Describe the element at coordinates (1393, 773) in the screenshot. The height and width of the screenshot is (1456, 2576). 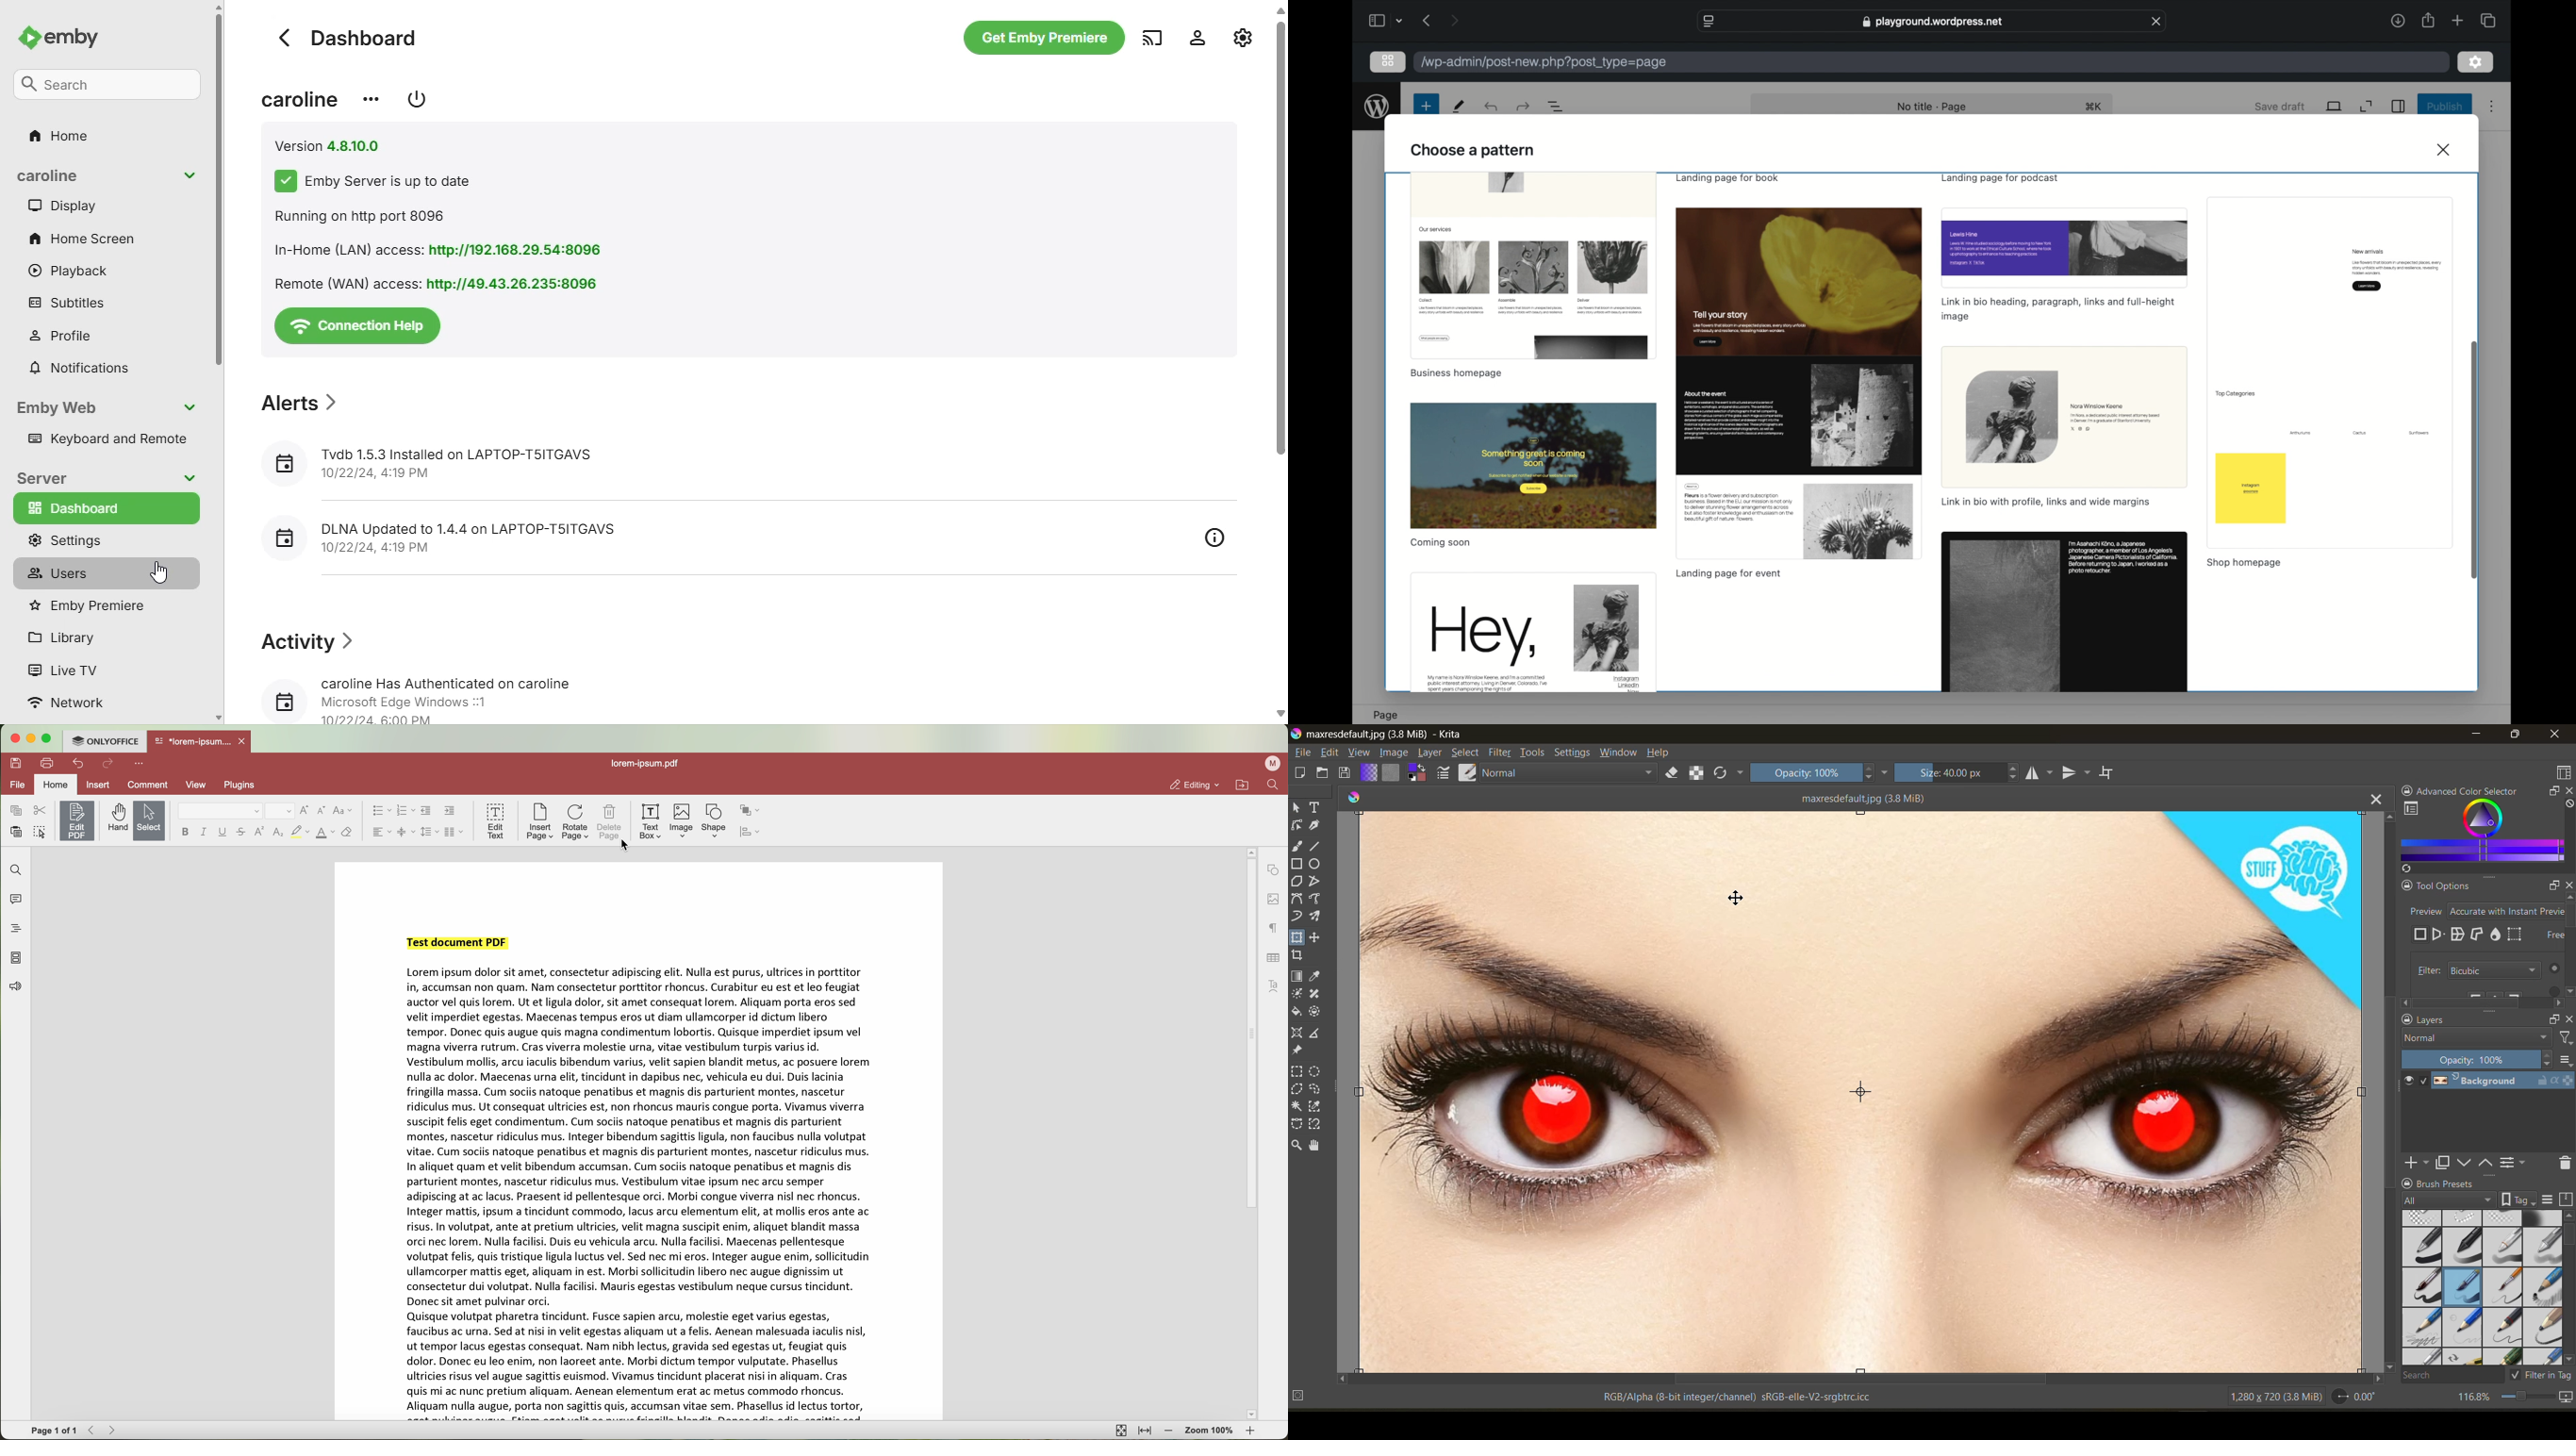
I see `fill patterns` at that location.